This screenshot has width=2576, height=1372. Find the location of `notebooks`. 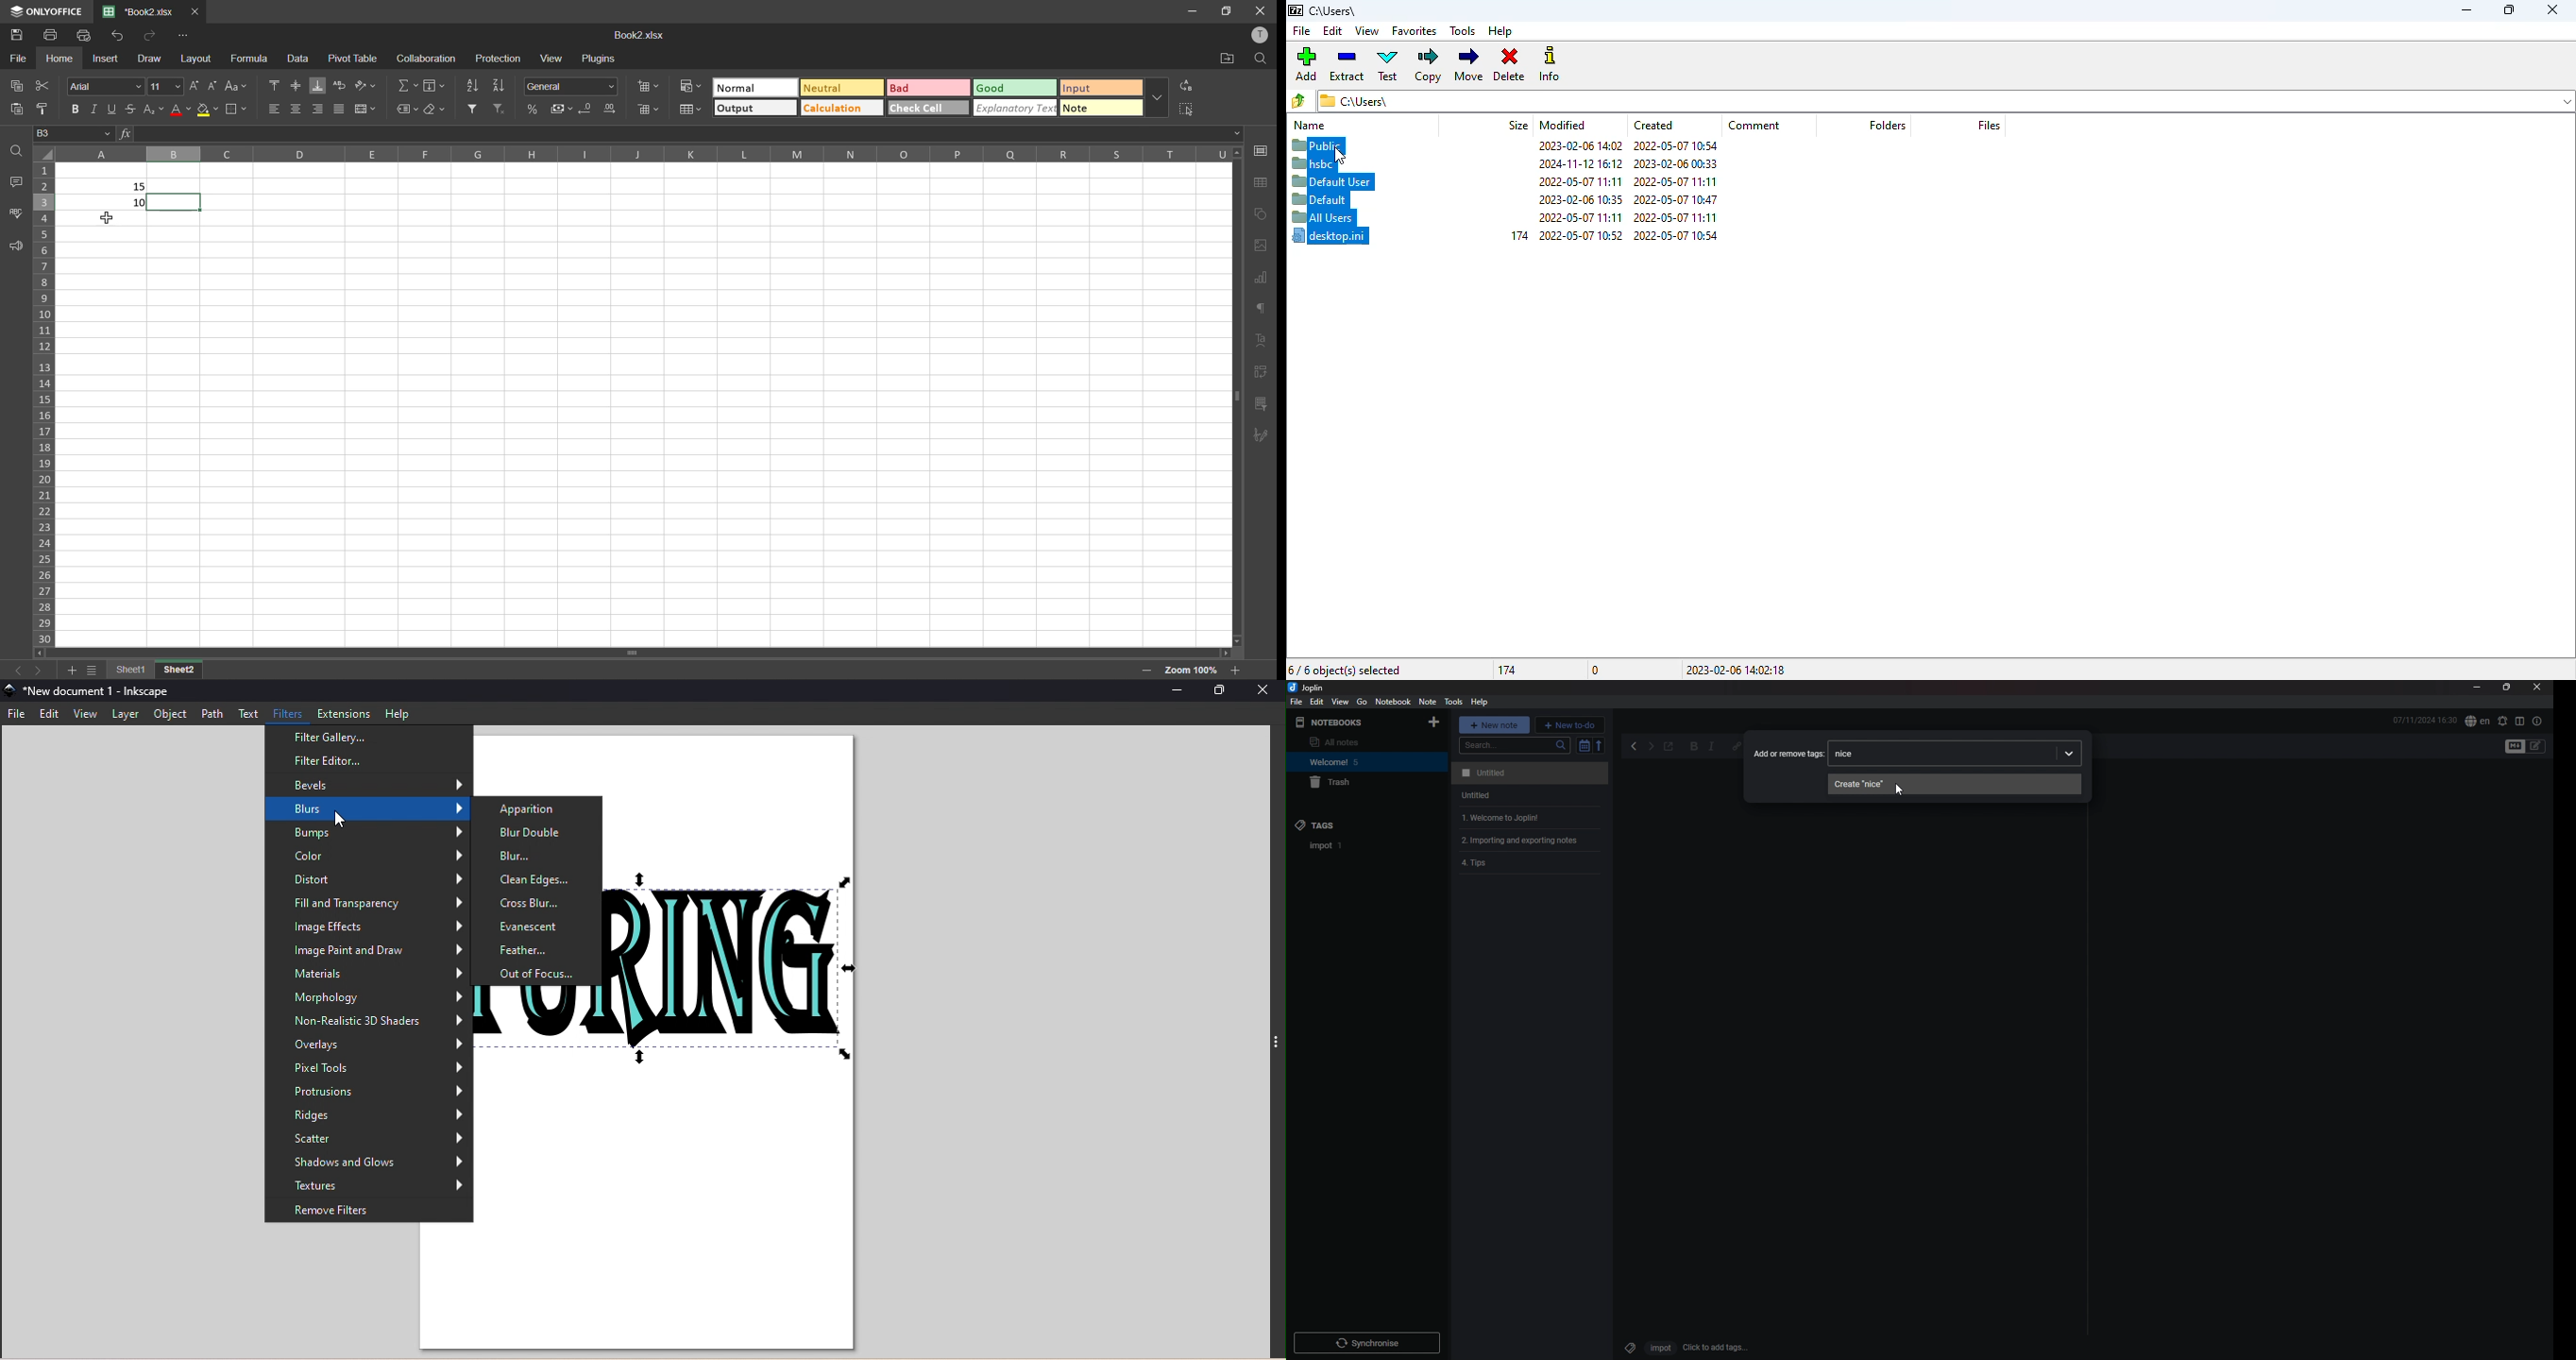

notebooks is located at coordinates (1348, 723).